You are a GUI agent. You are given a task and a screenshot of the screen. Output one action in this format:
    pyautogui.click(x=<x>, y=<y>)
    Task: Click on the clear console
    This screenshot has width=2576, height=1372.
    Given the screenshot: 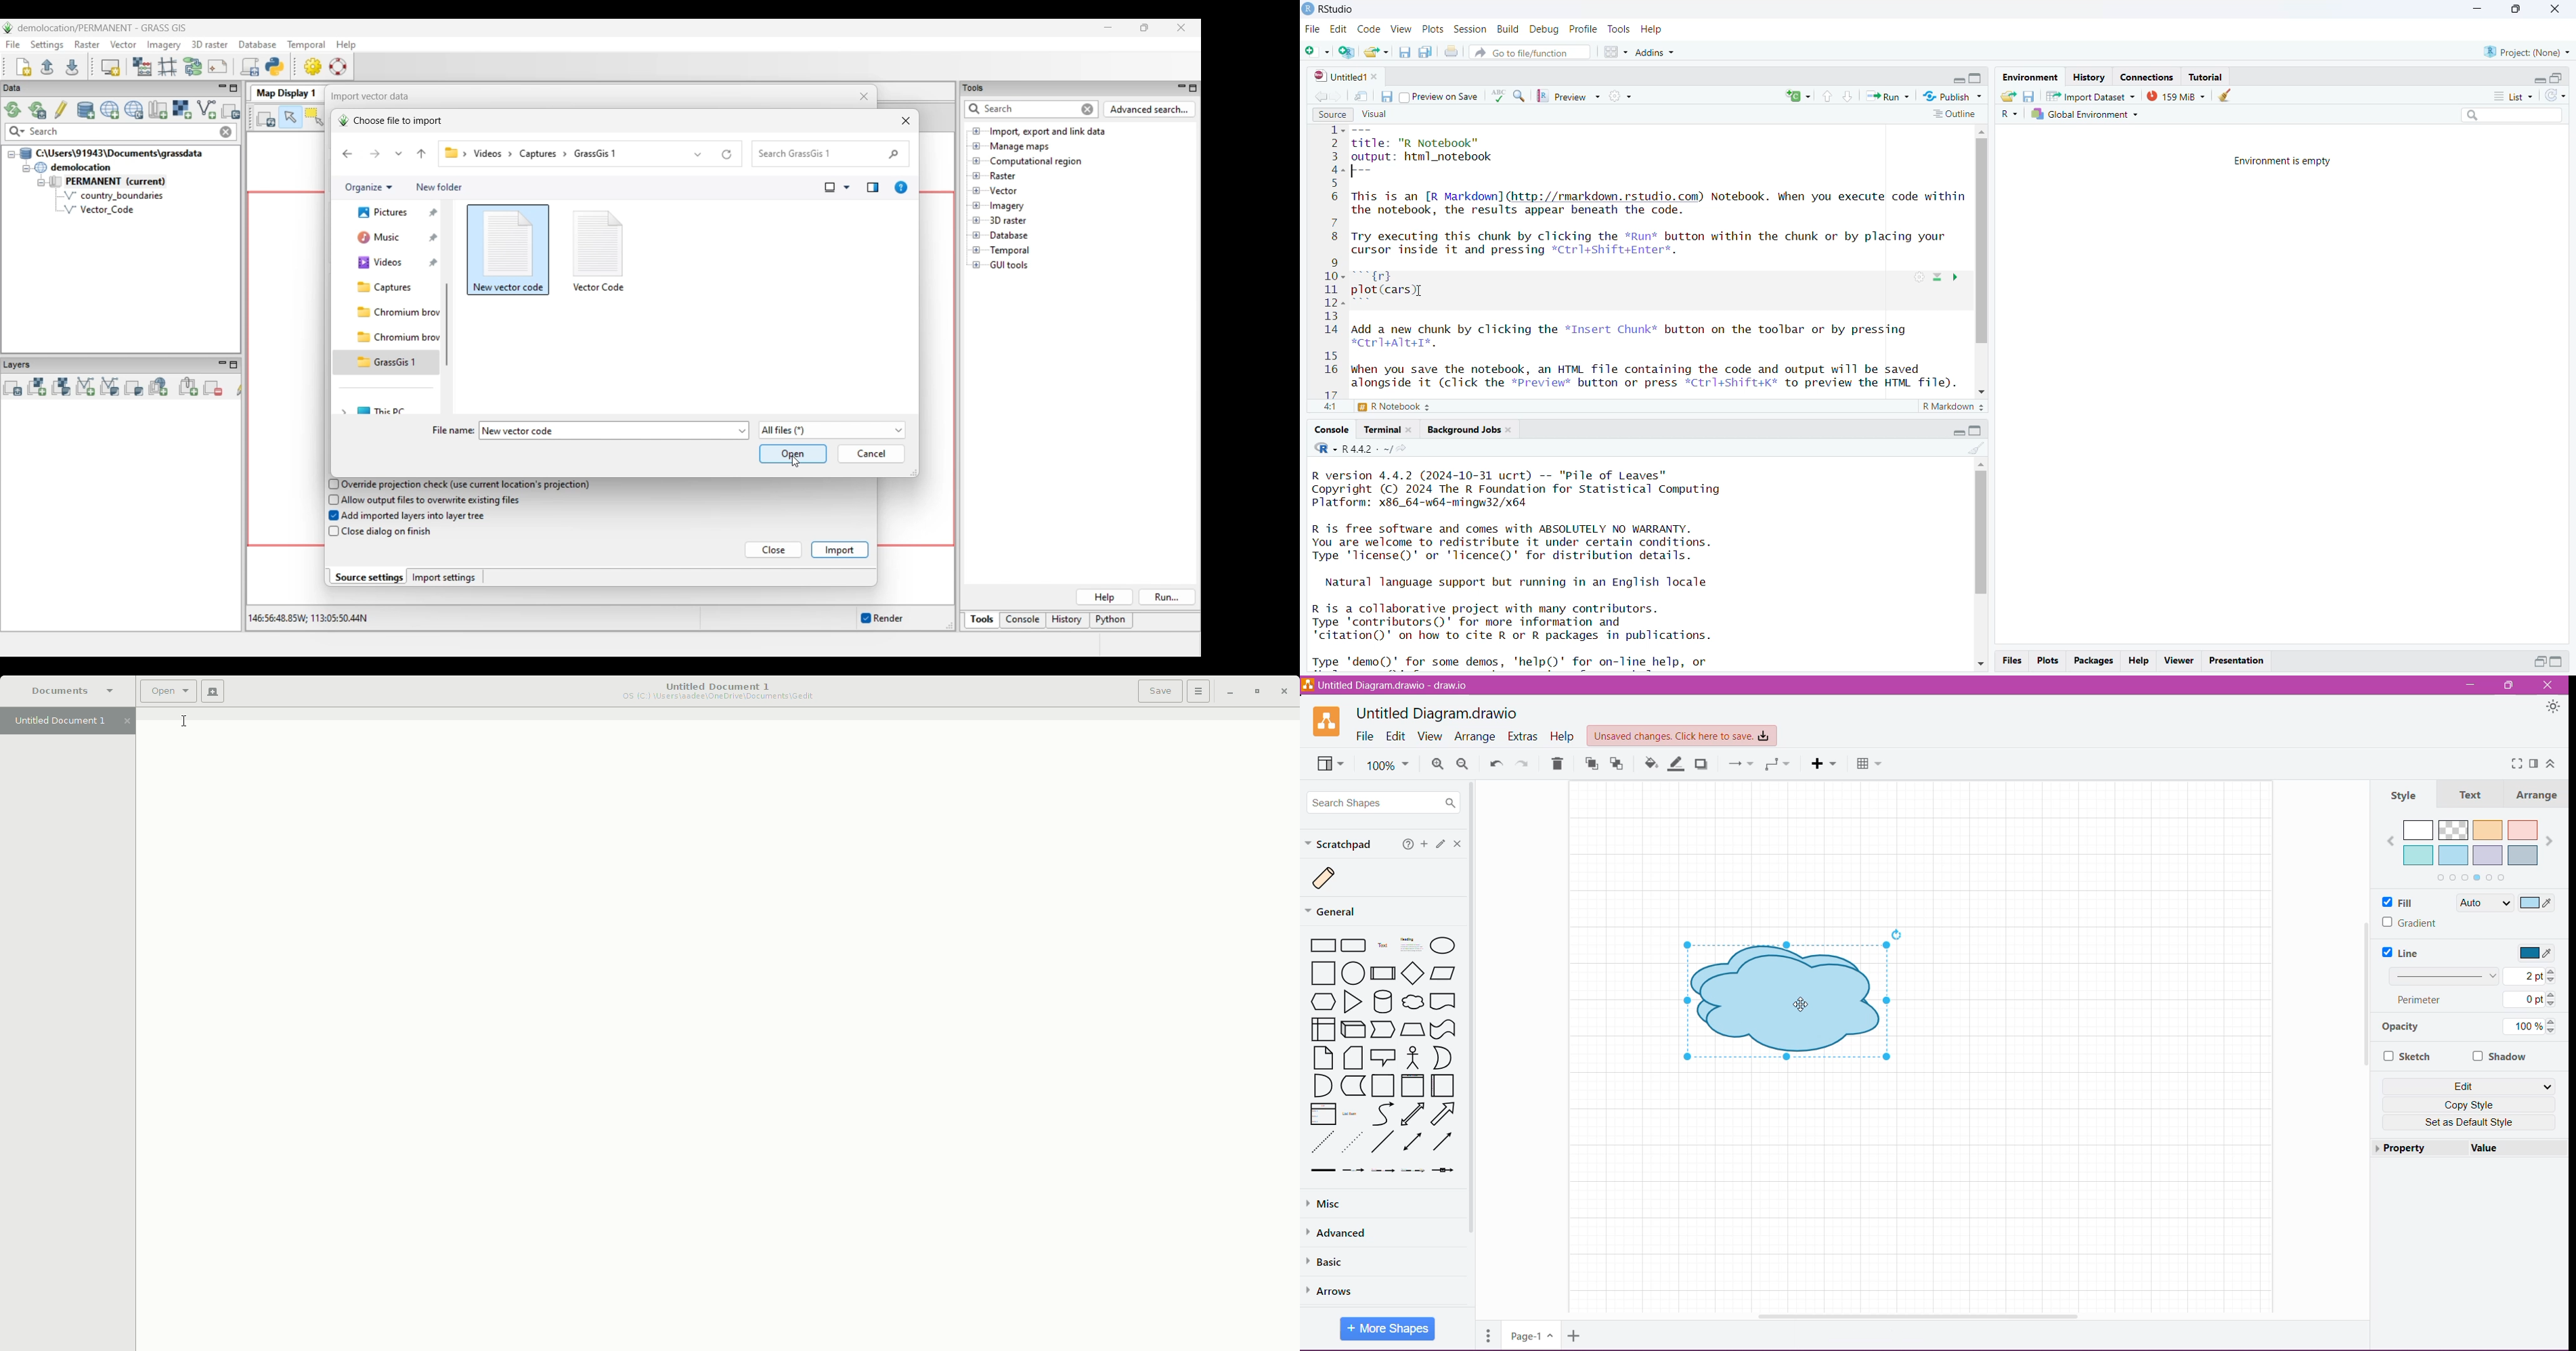 What is the action you would take?
    pyautogui.click(x=1977, y=447)
    